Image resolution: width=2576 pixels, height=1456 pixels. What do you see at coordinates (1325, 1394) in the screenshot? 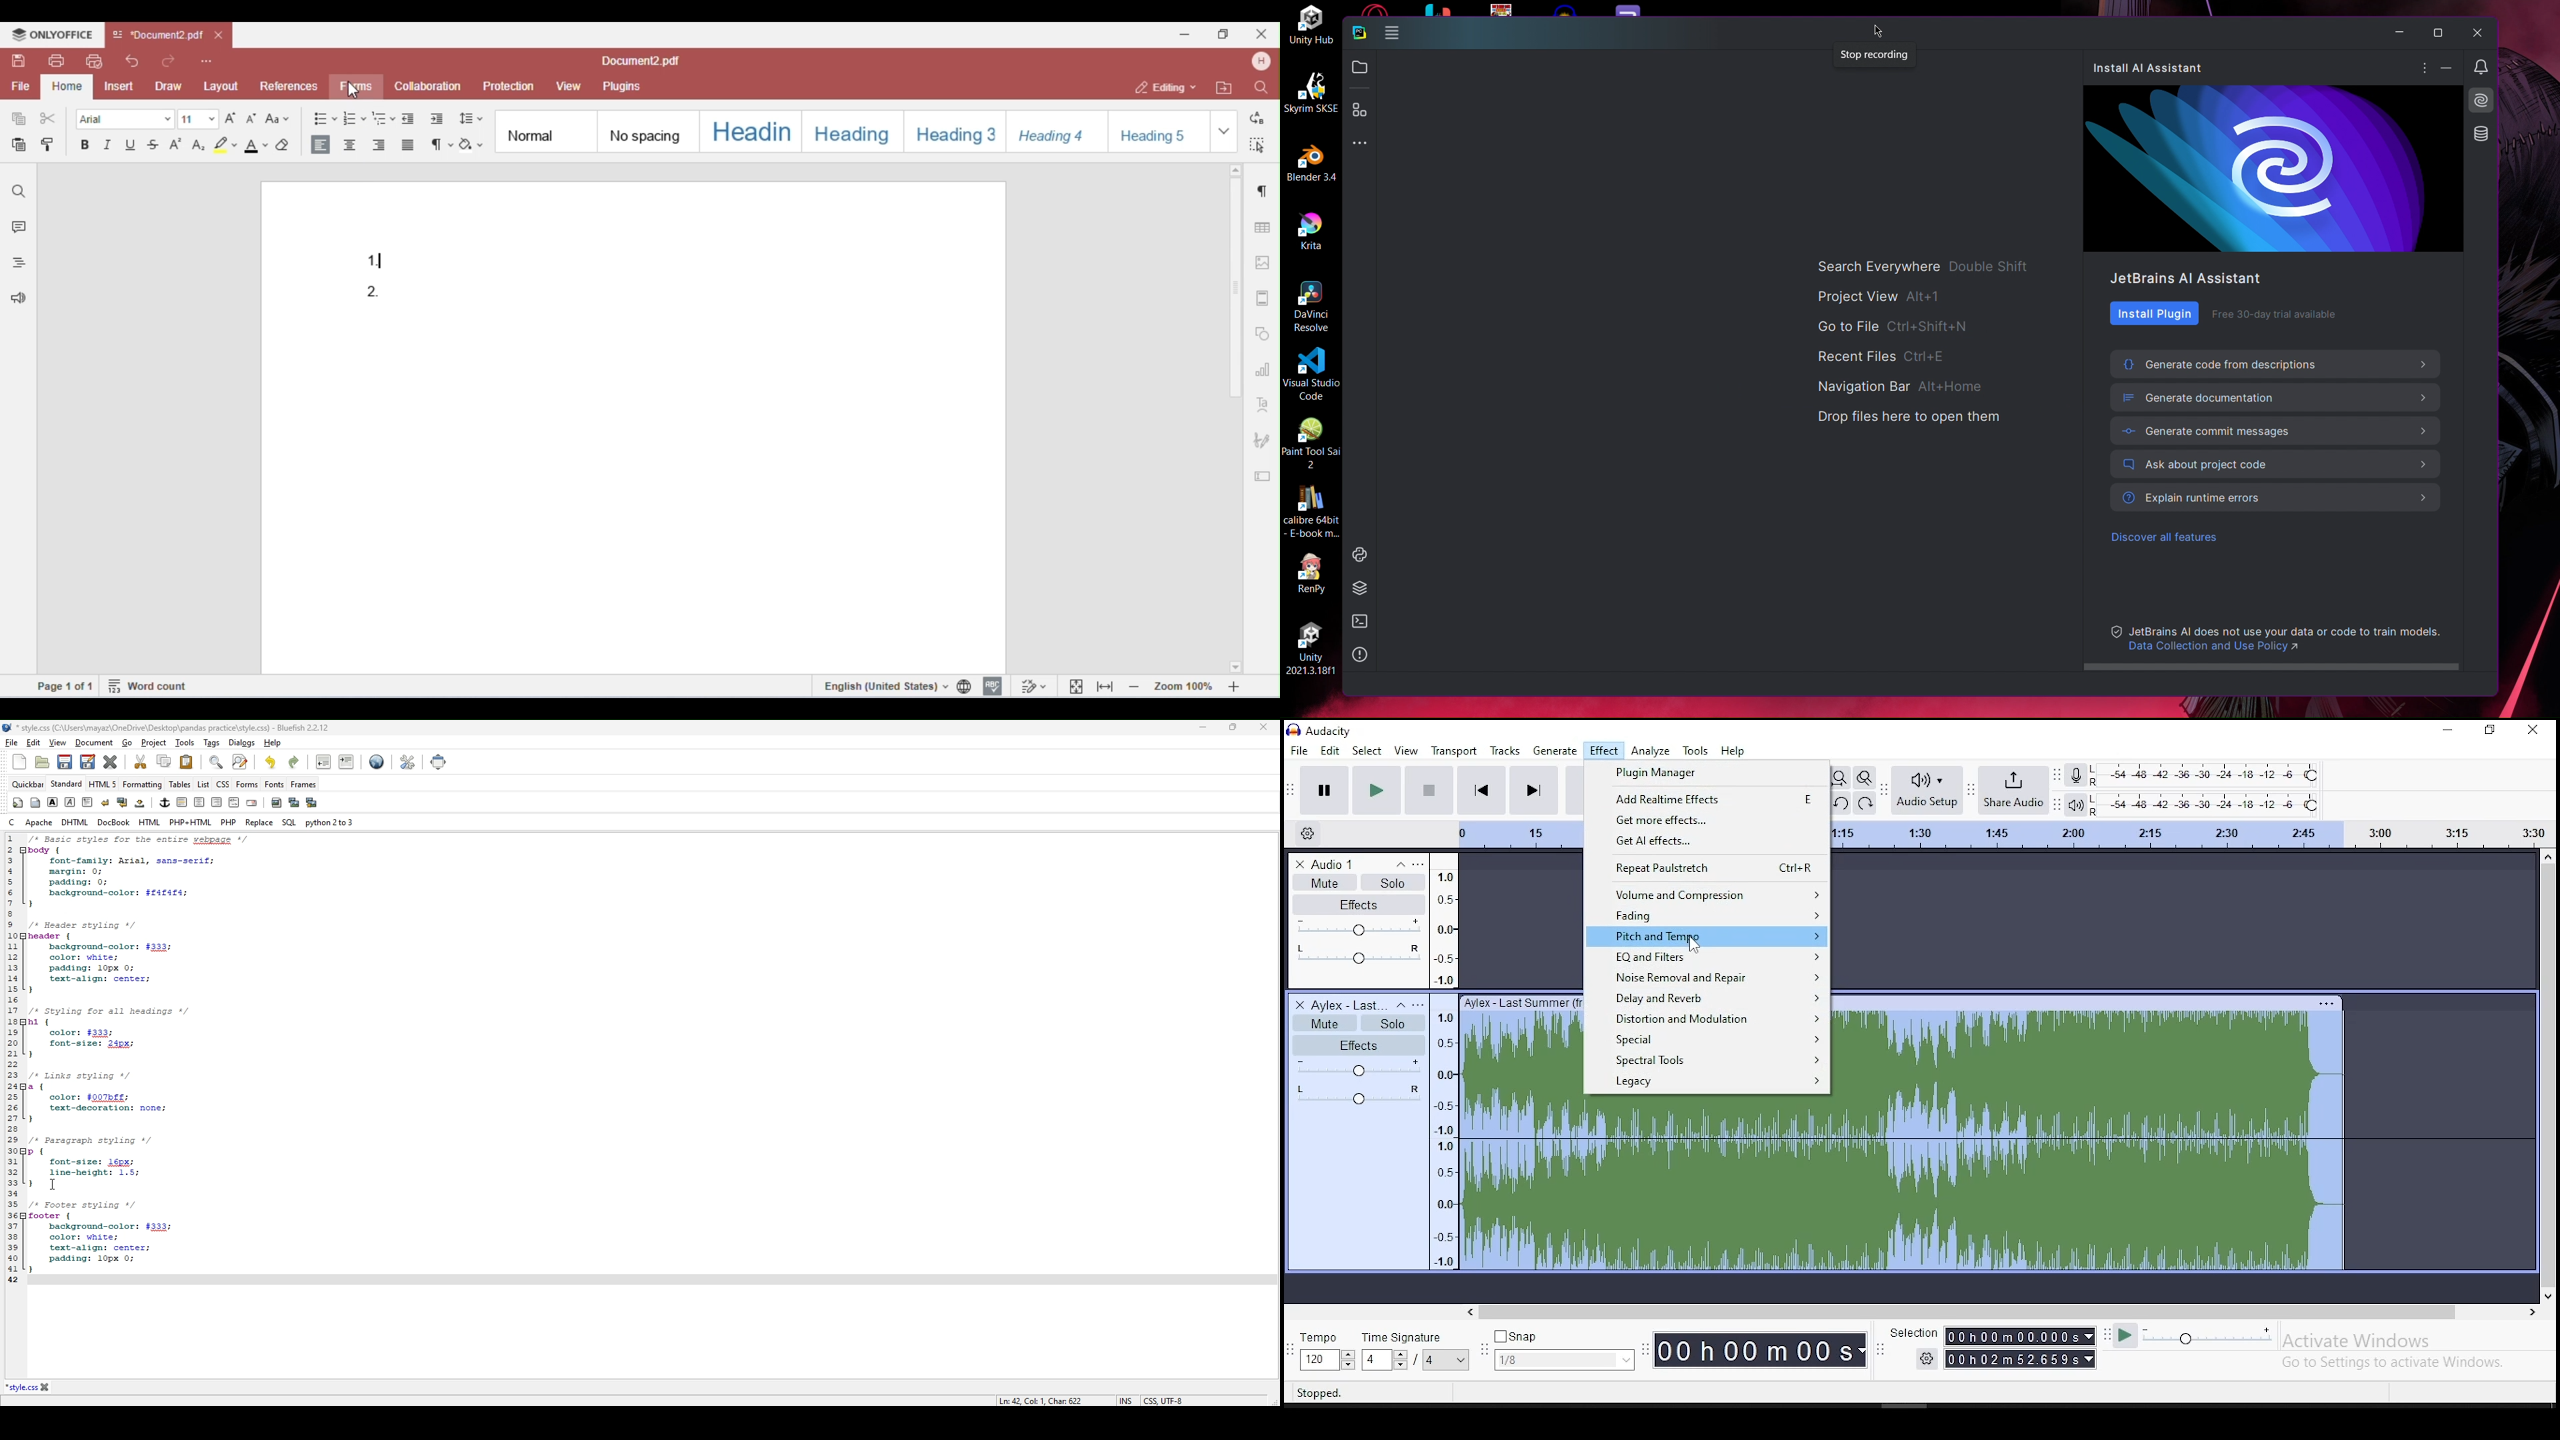
I see `tool tips` at bounding box center [1325, 1394].